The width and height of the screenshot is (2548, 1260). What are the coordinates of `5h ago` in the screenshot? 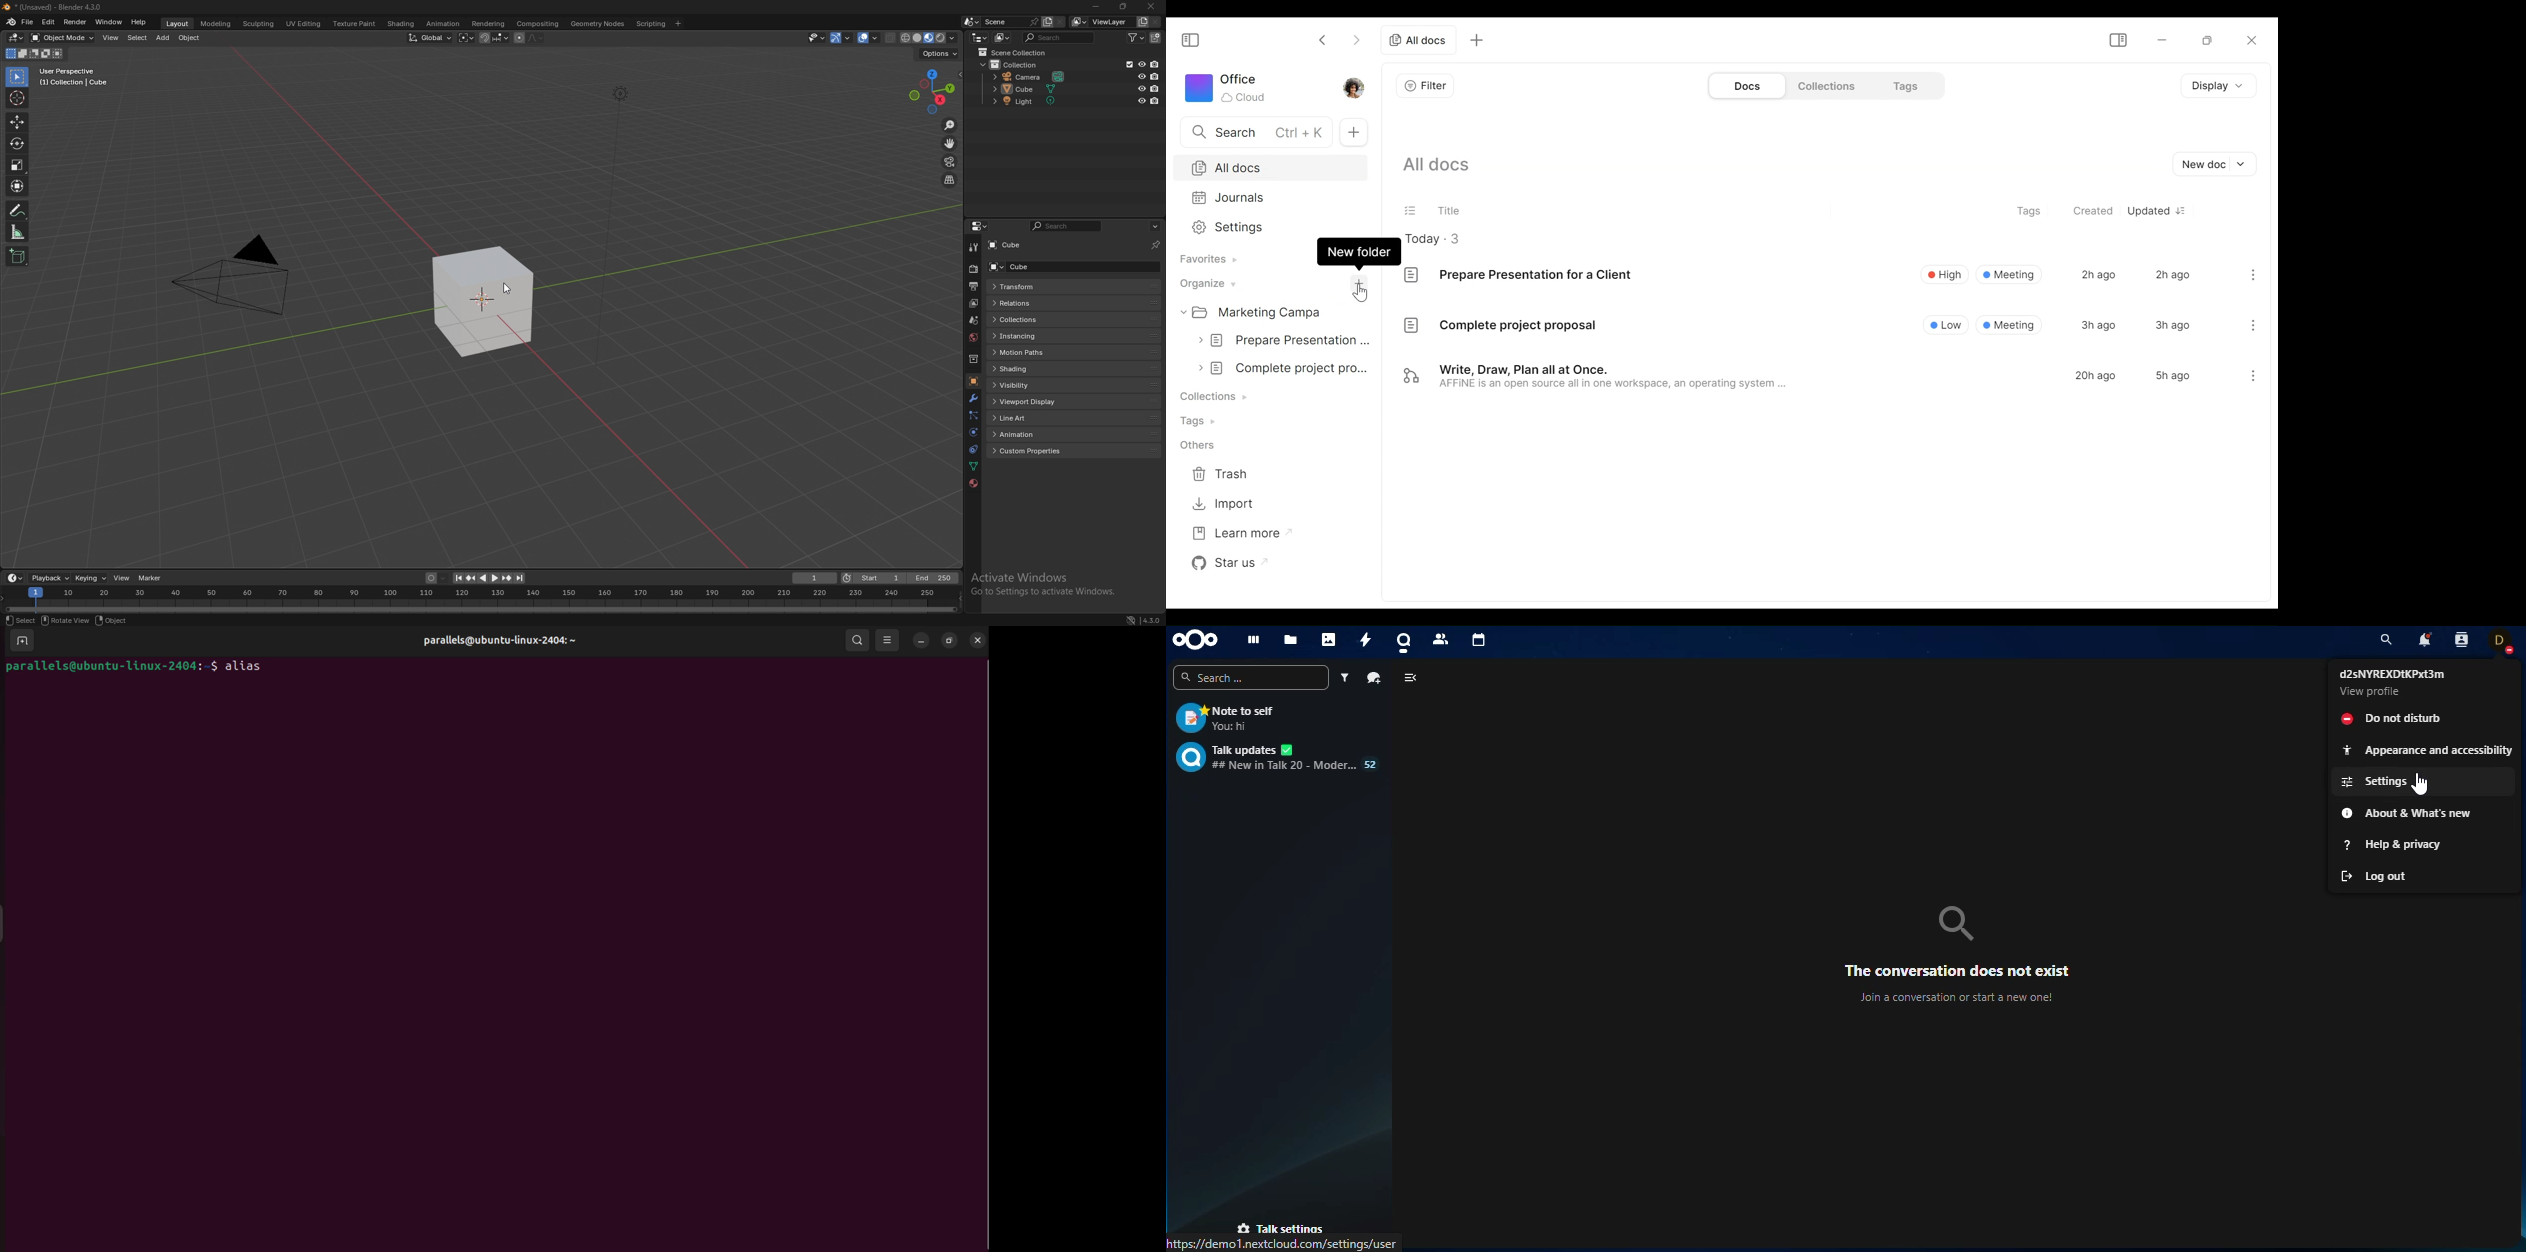 It's located at (2173, 376).